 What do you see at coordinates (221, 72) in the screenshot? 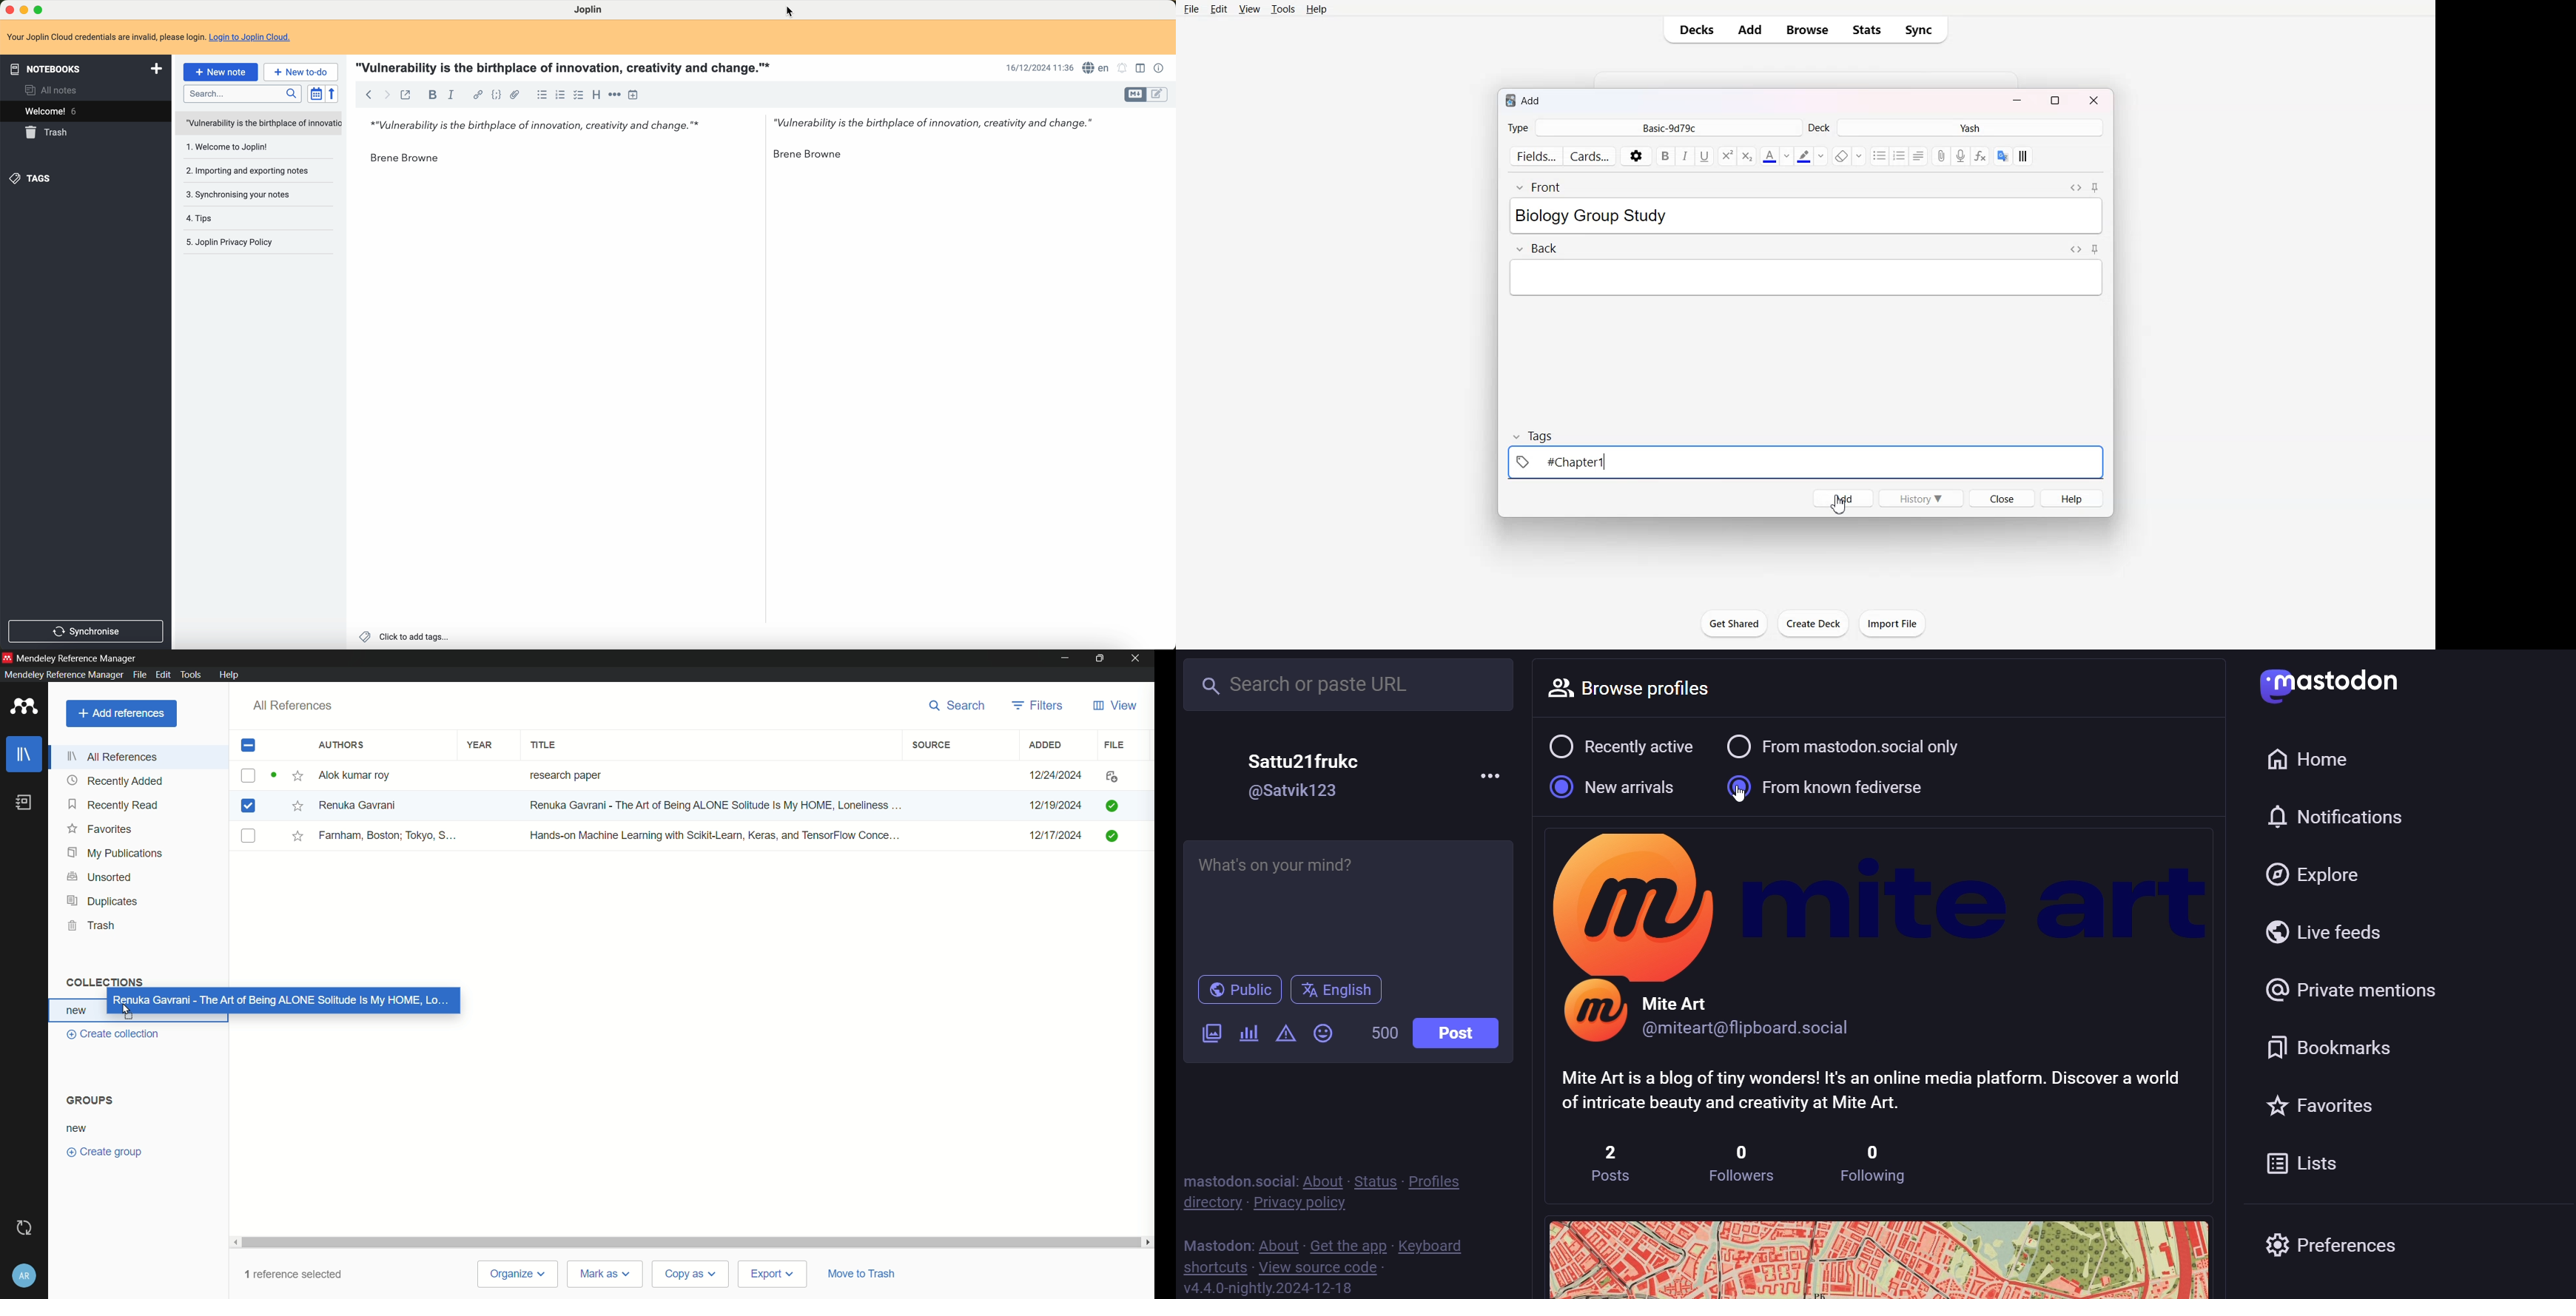
I see `new note` at bounding box center [221, 72].